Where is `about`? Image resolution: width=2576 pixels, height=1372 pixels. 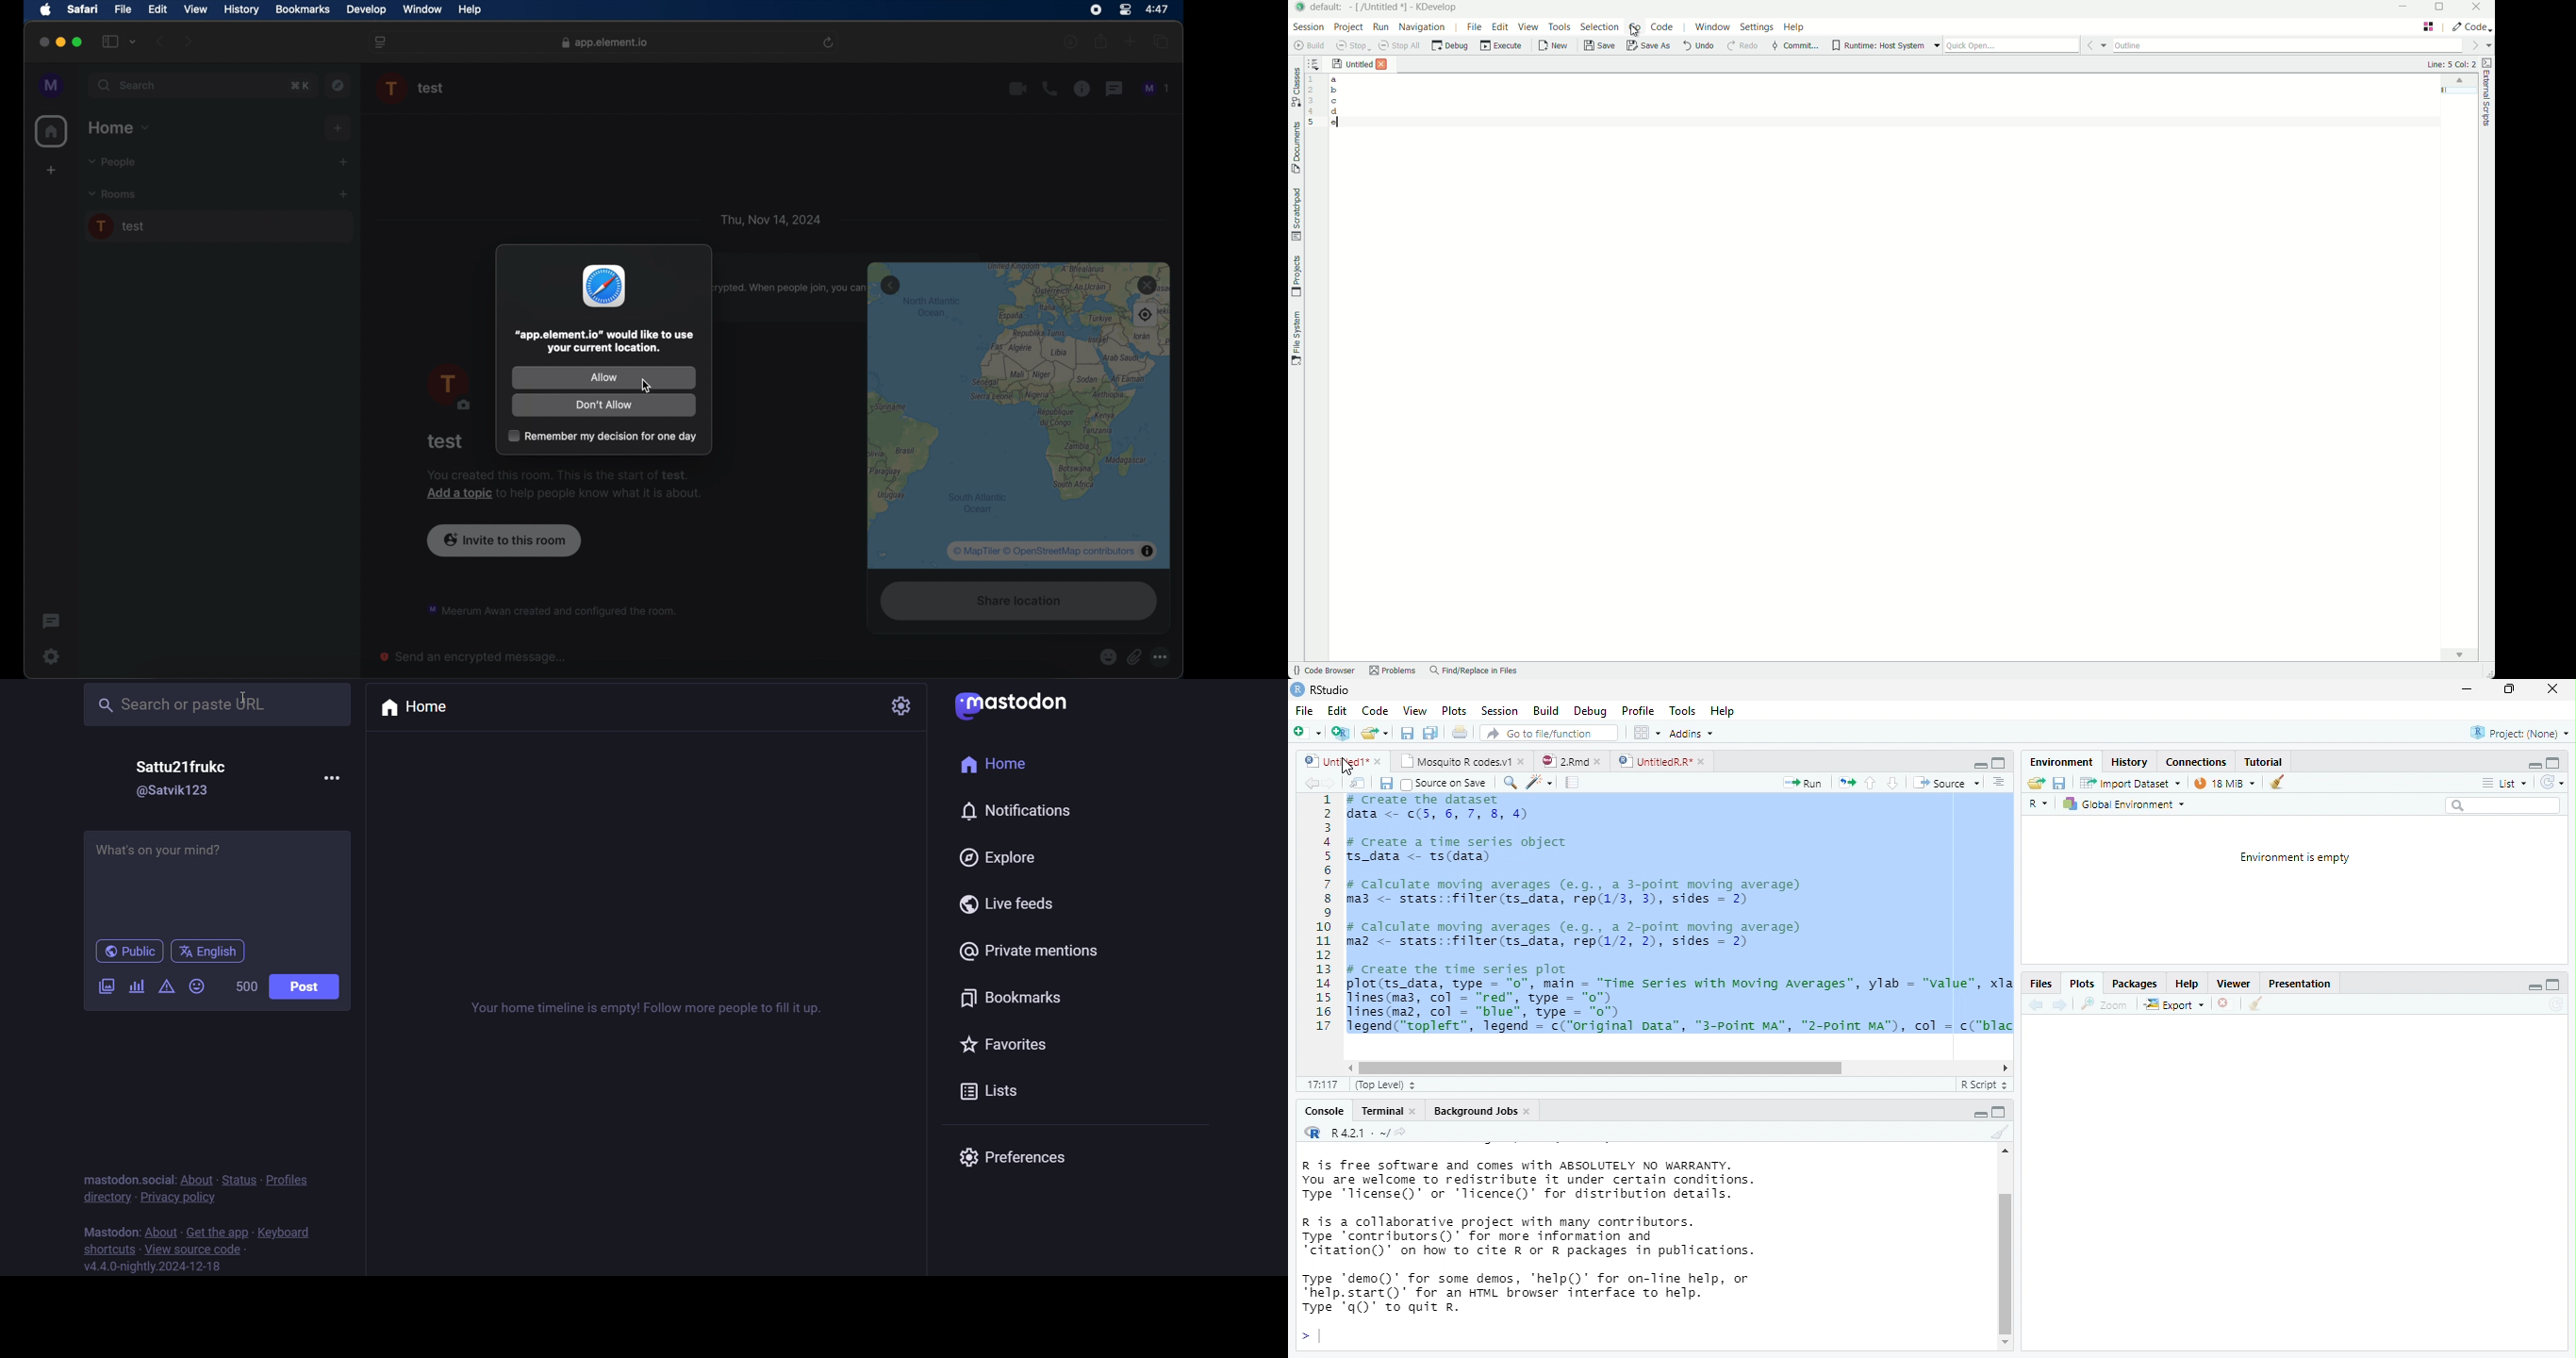
about is located at coordinates (160, 1231).